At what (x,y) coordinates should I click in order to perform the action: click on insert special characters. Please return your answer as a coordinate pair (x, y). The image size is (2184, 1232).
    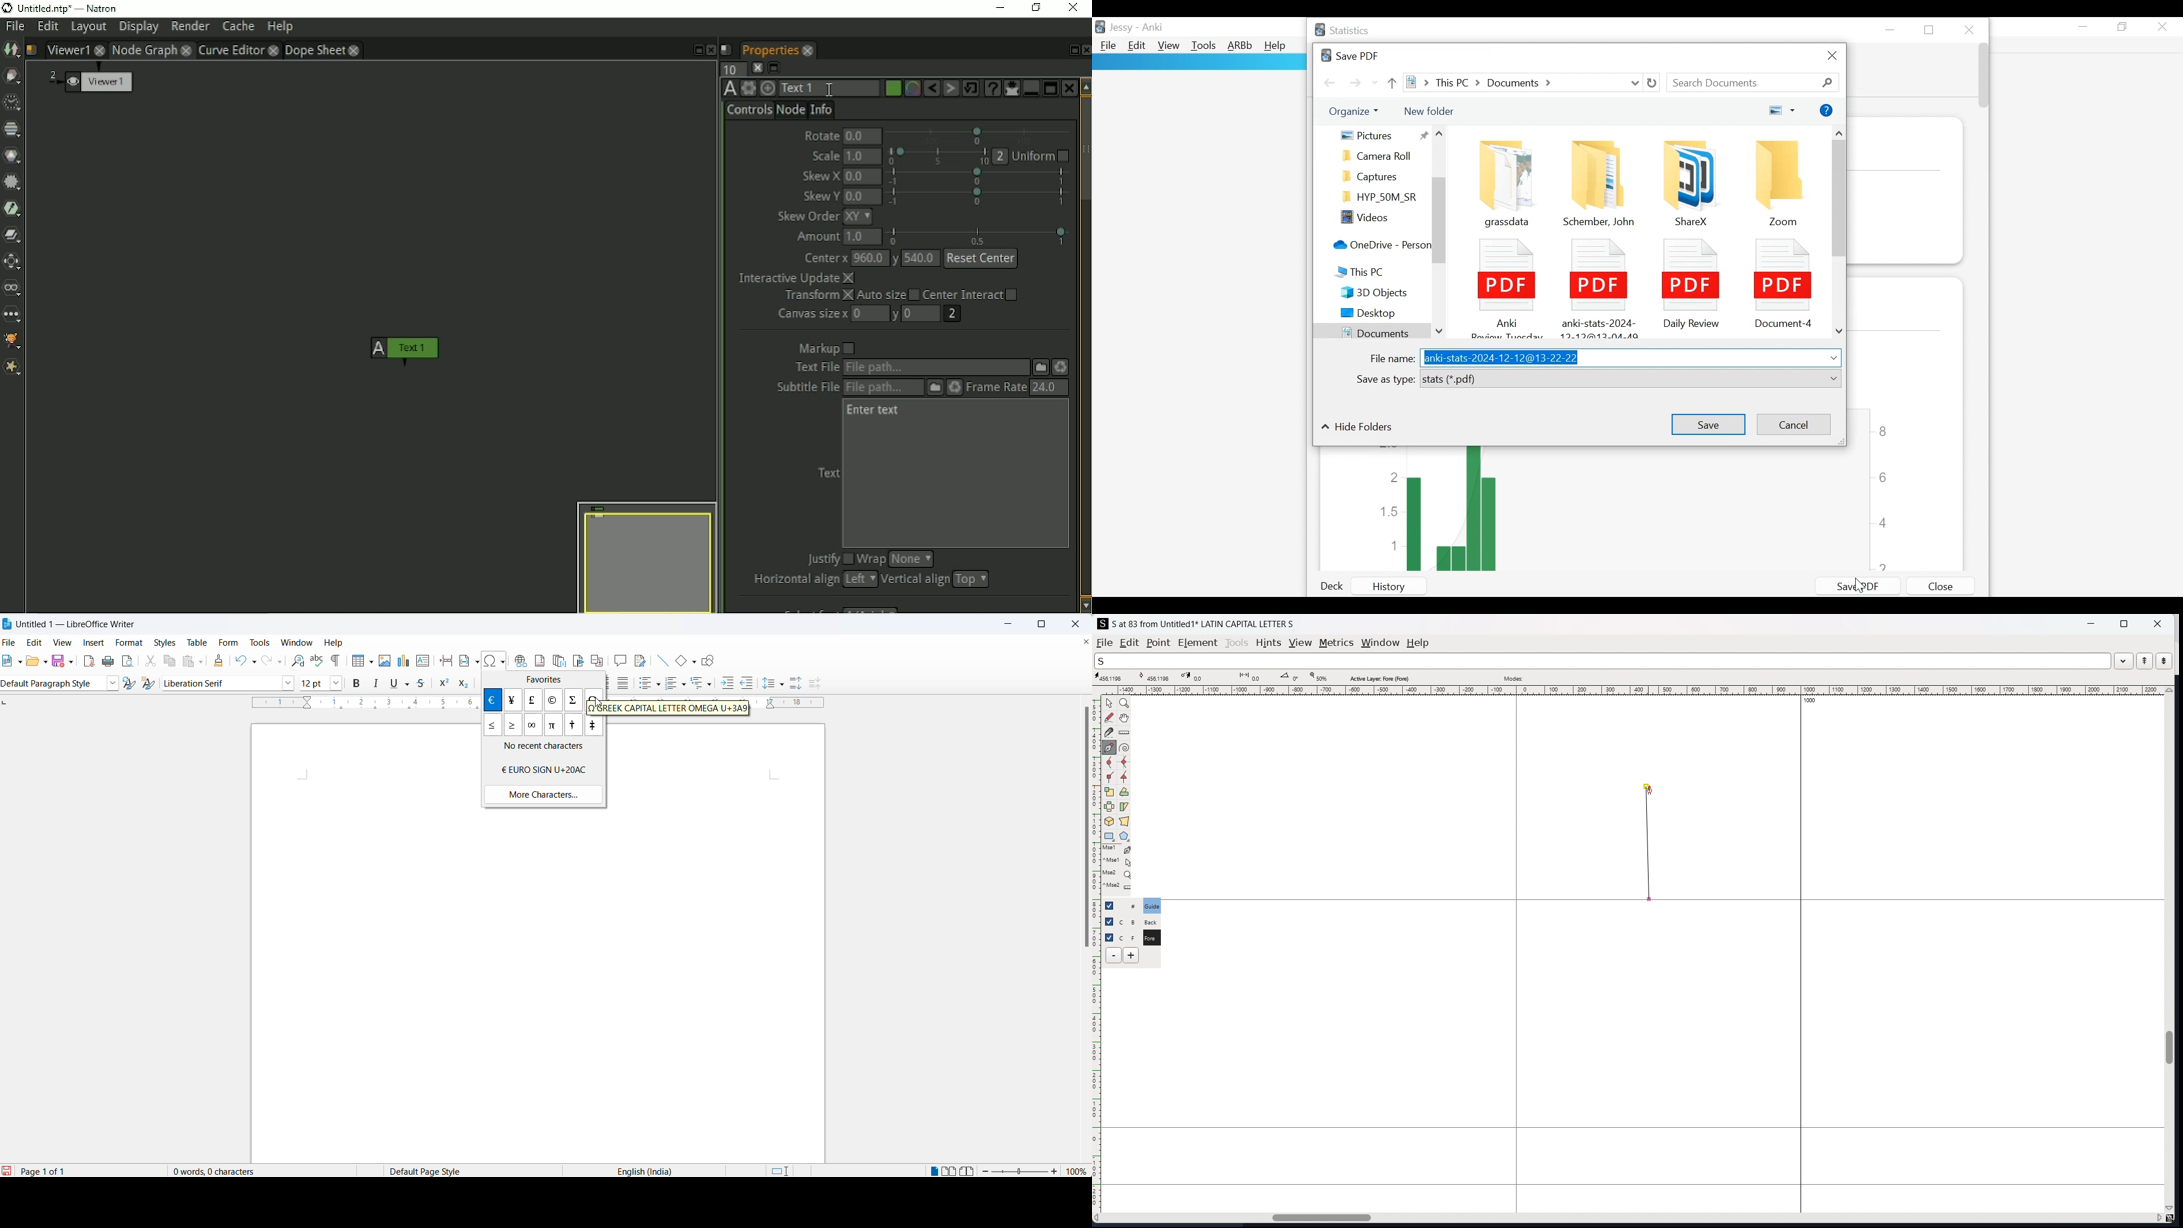
    Looking at the image, I should click on (494, 660).